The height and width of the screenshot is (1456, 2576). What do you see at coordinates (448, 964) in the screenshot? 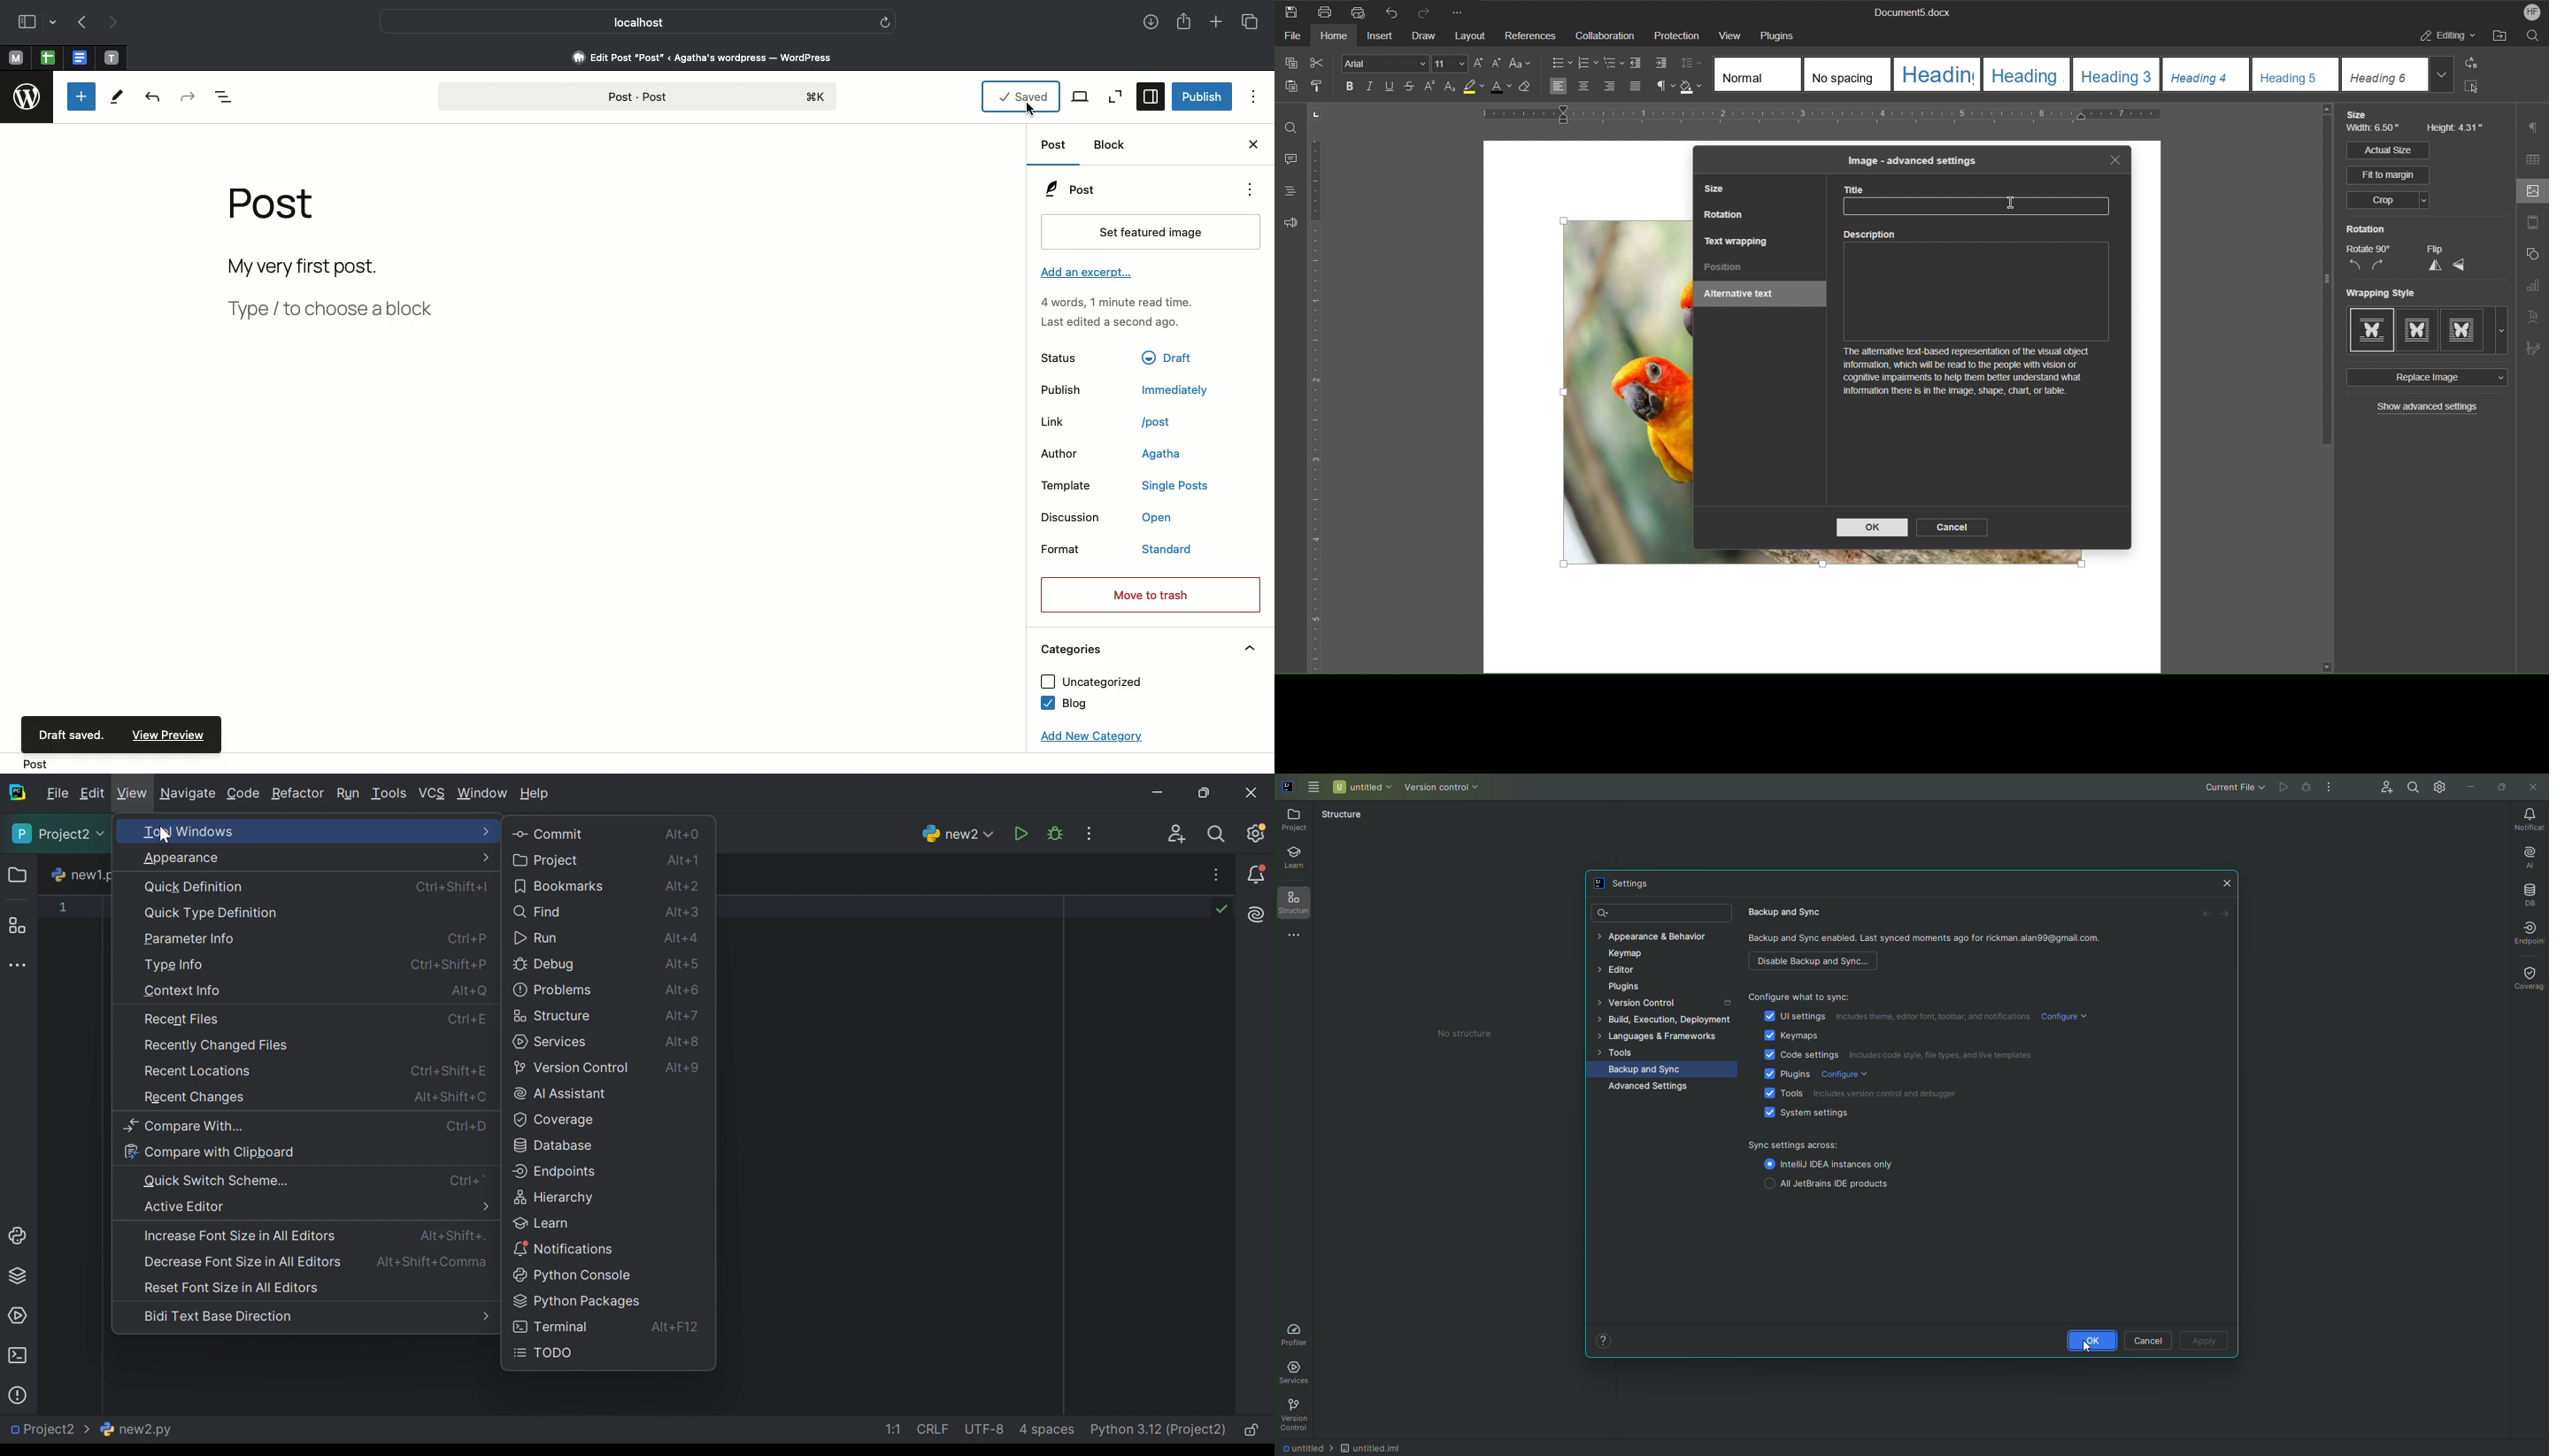
I see `Ctrl+Shift+P` at bounding box center [448, 964].